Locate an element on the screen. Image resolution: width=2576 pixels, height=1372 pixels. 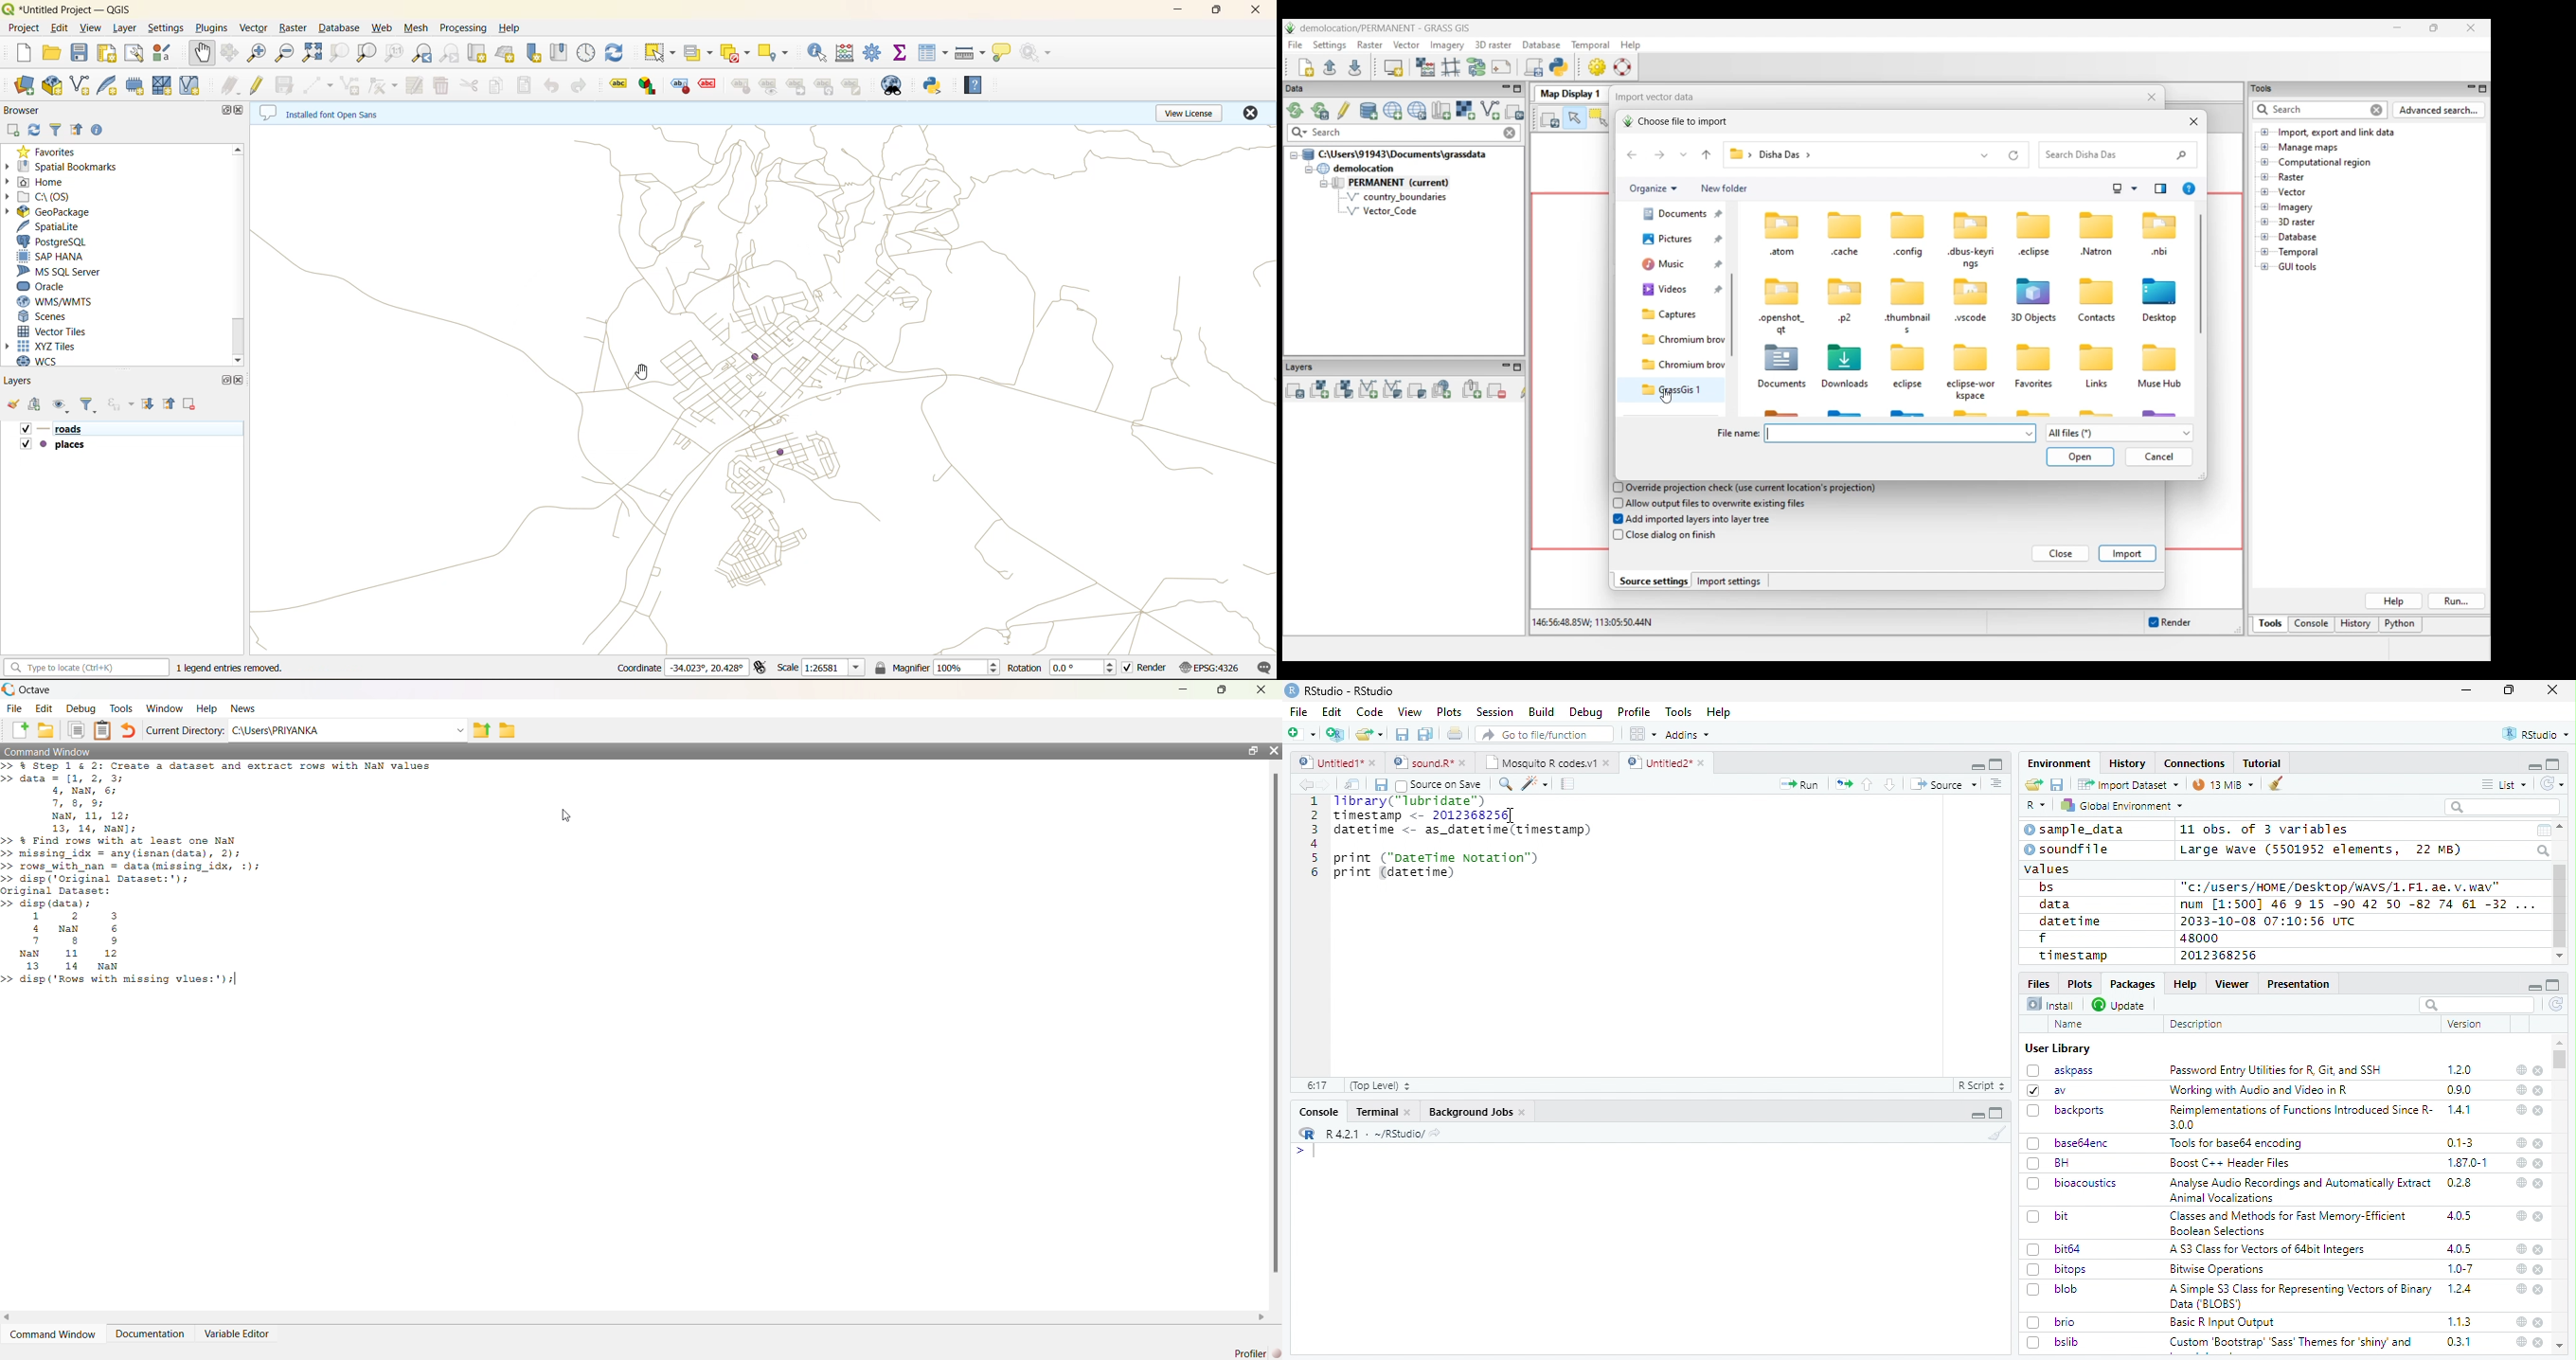
Code is located at coordinates (1368, 712).